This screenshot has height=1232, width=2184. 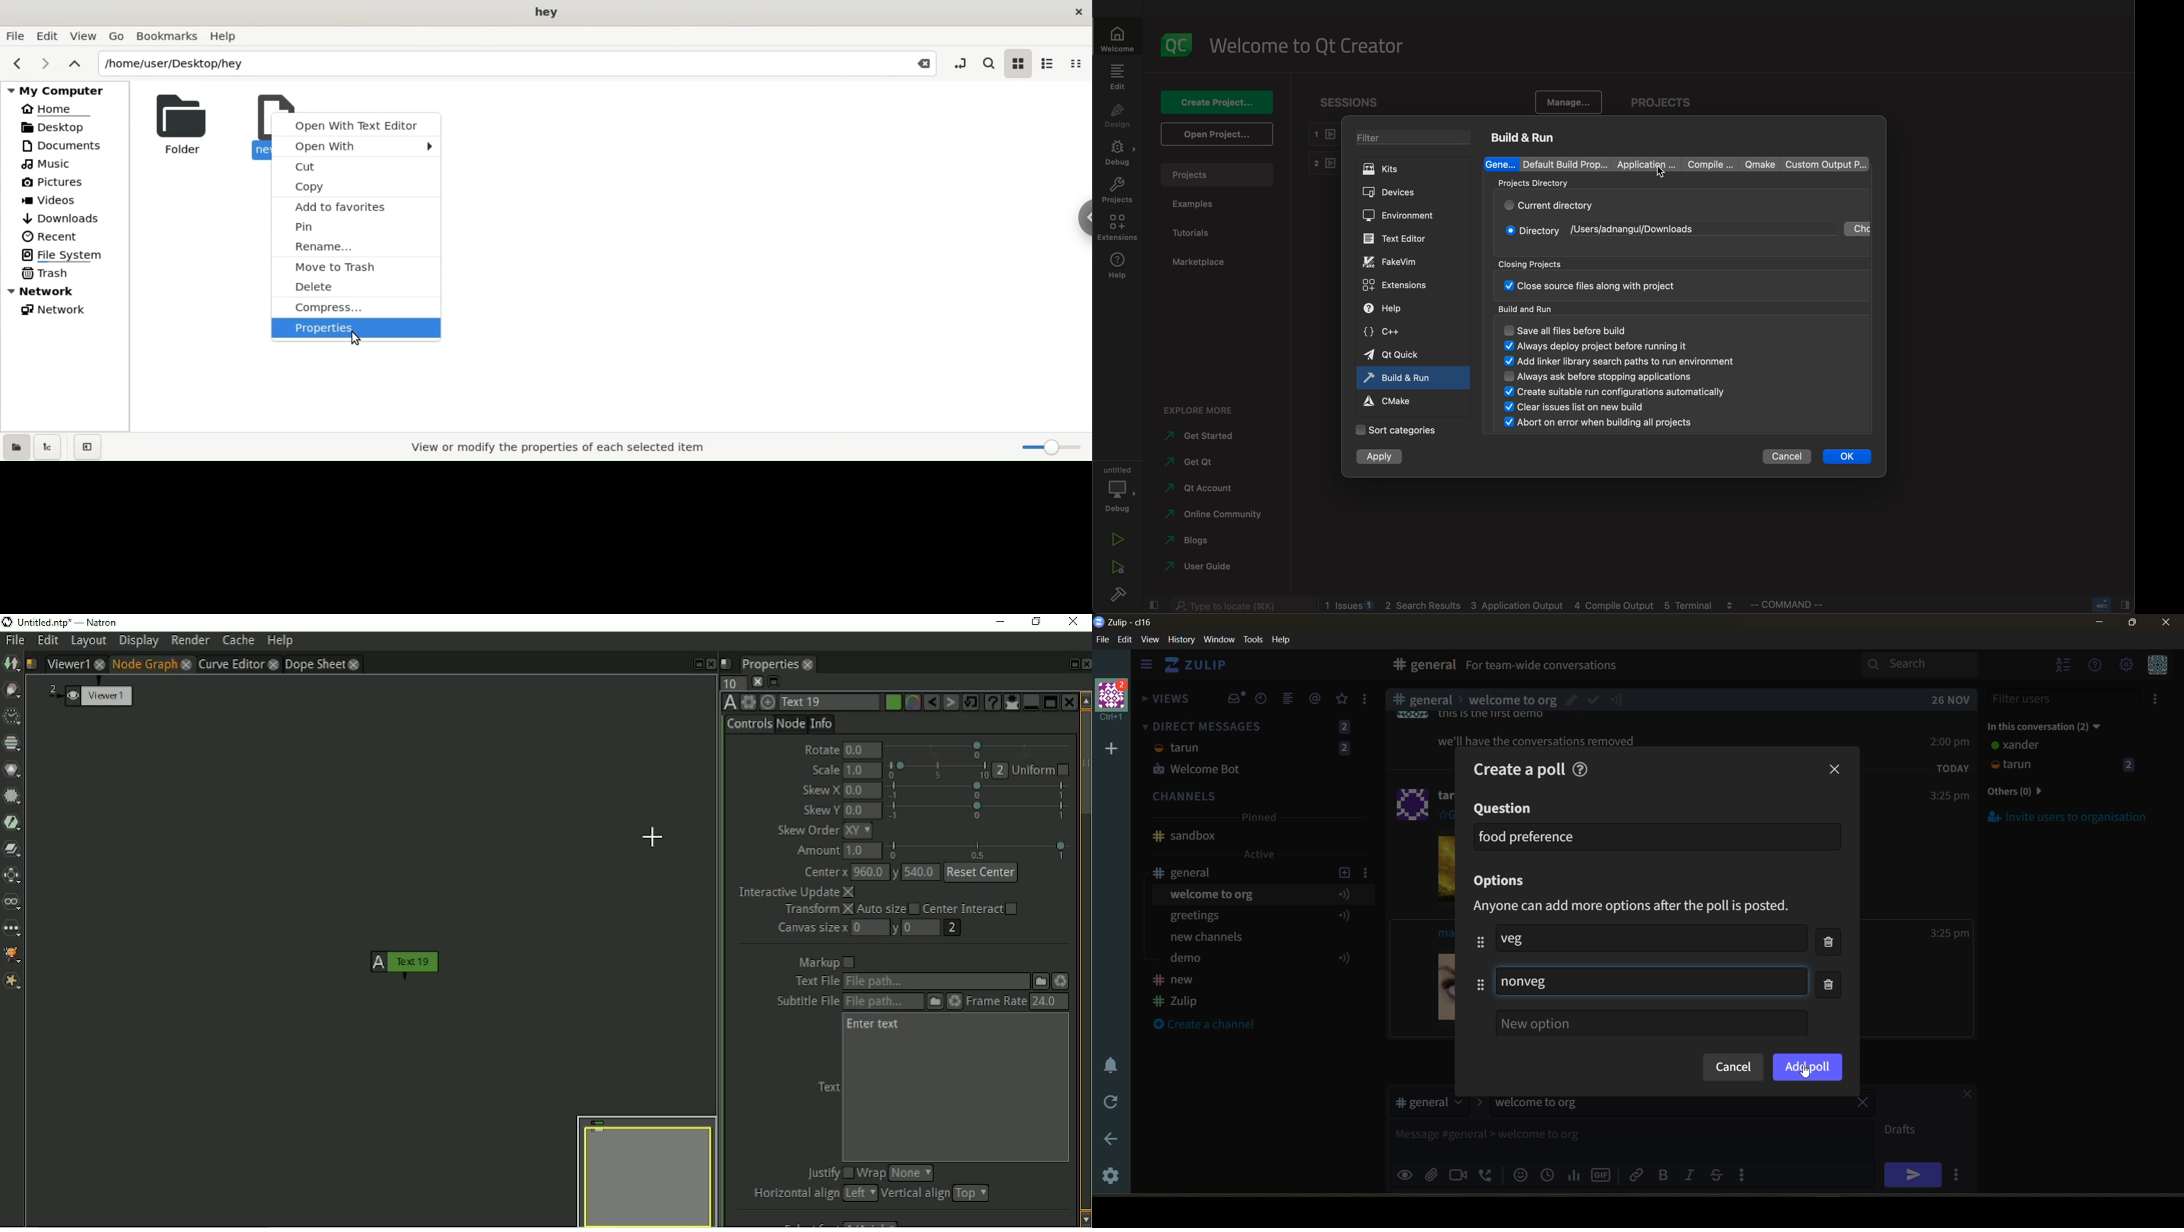 What do you see at coordinates (43, 63) in the screenshot?
I see `next` at bounding box center [43, 63].